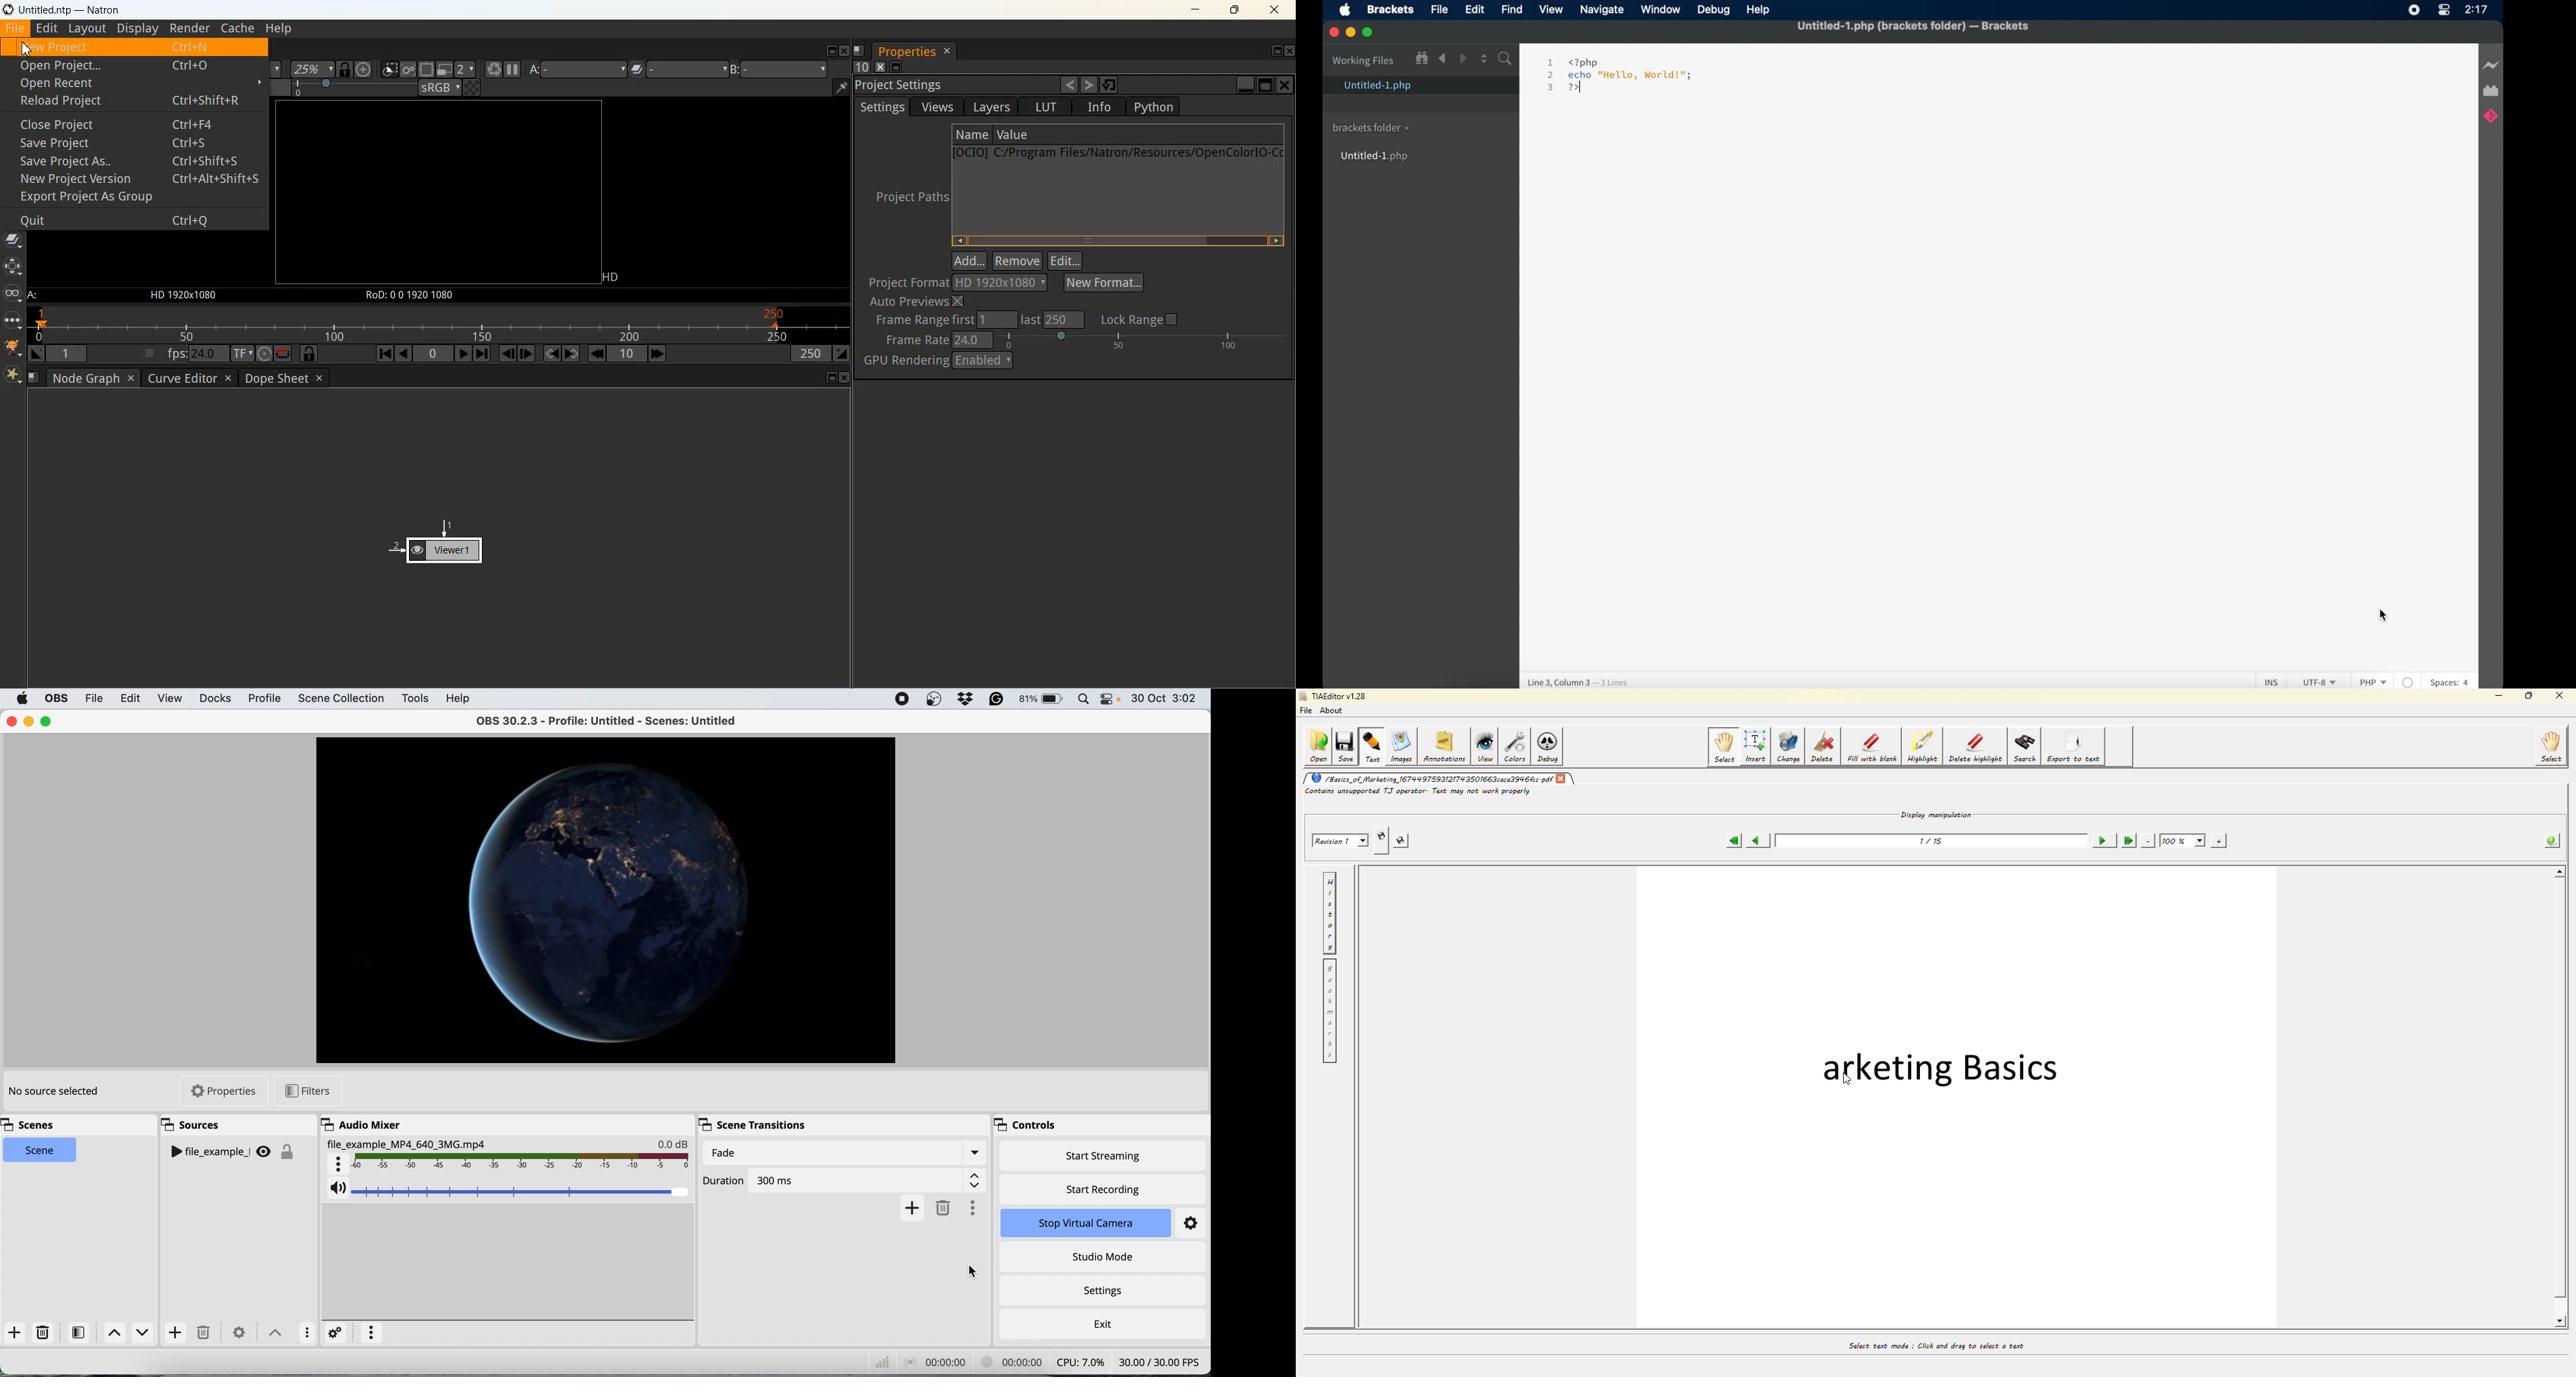  What do you see at coordinates (964, 700) in the screenshot?
I see `dropbox` at bounding box center [964, 700].